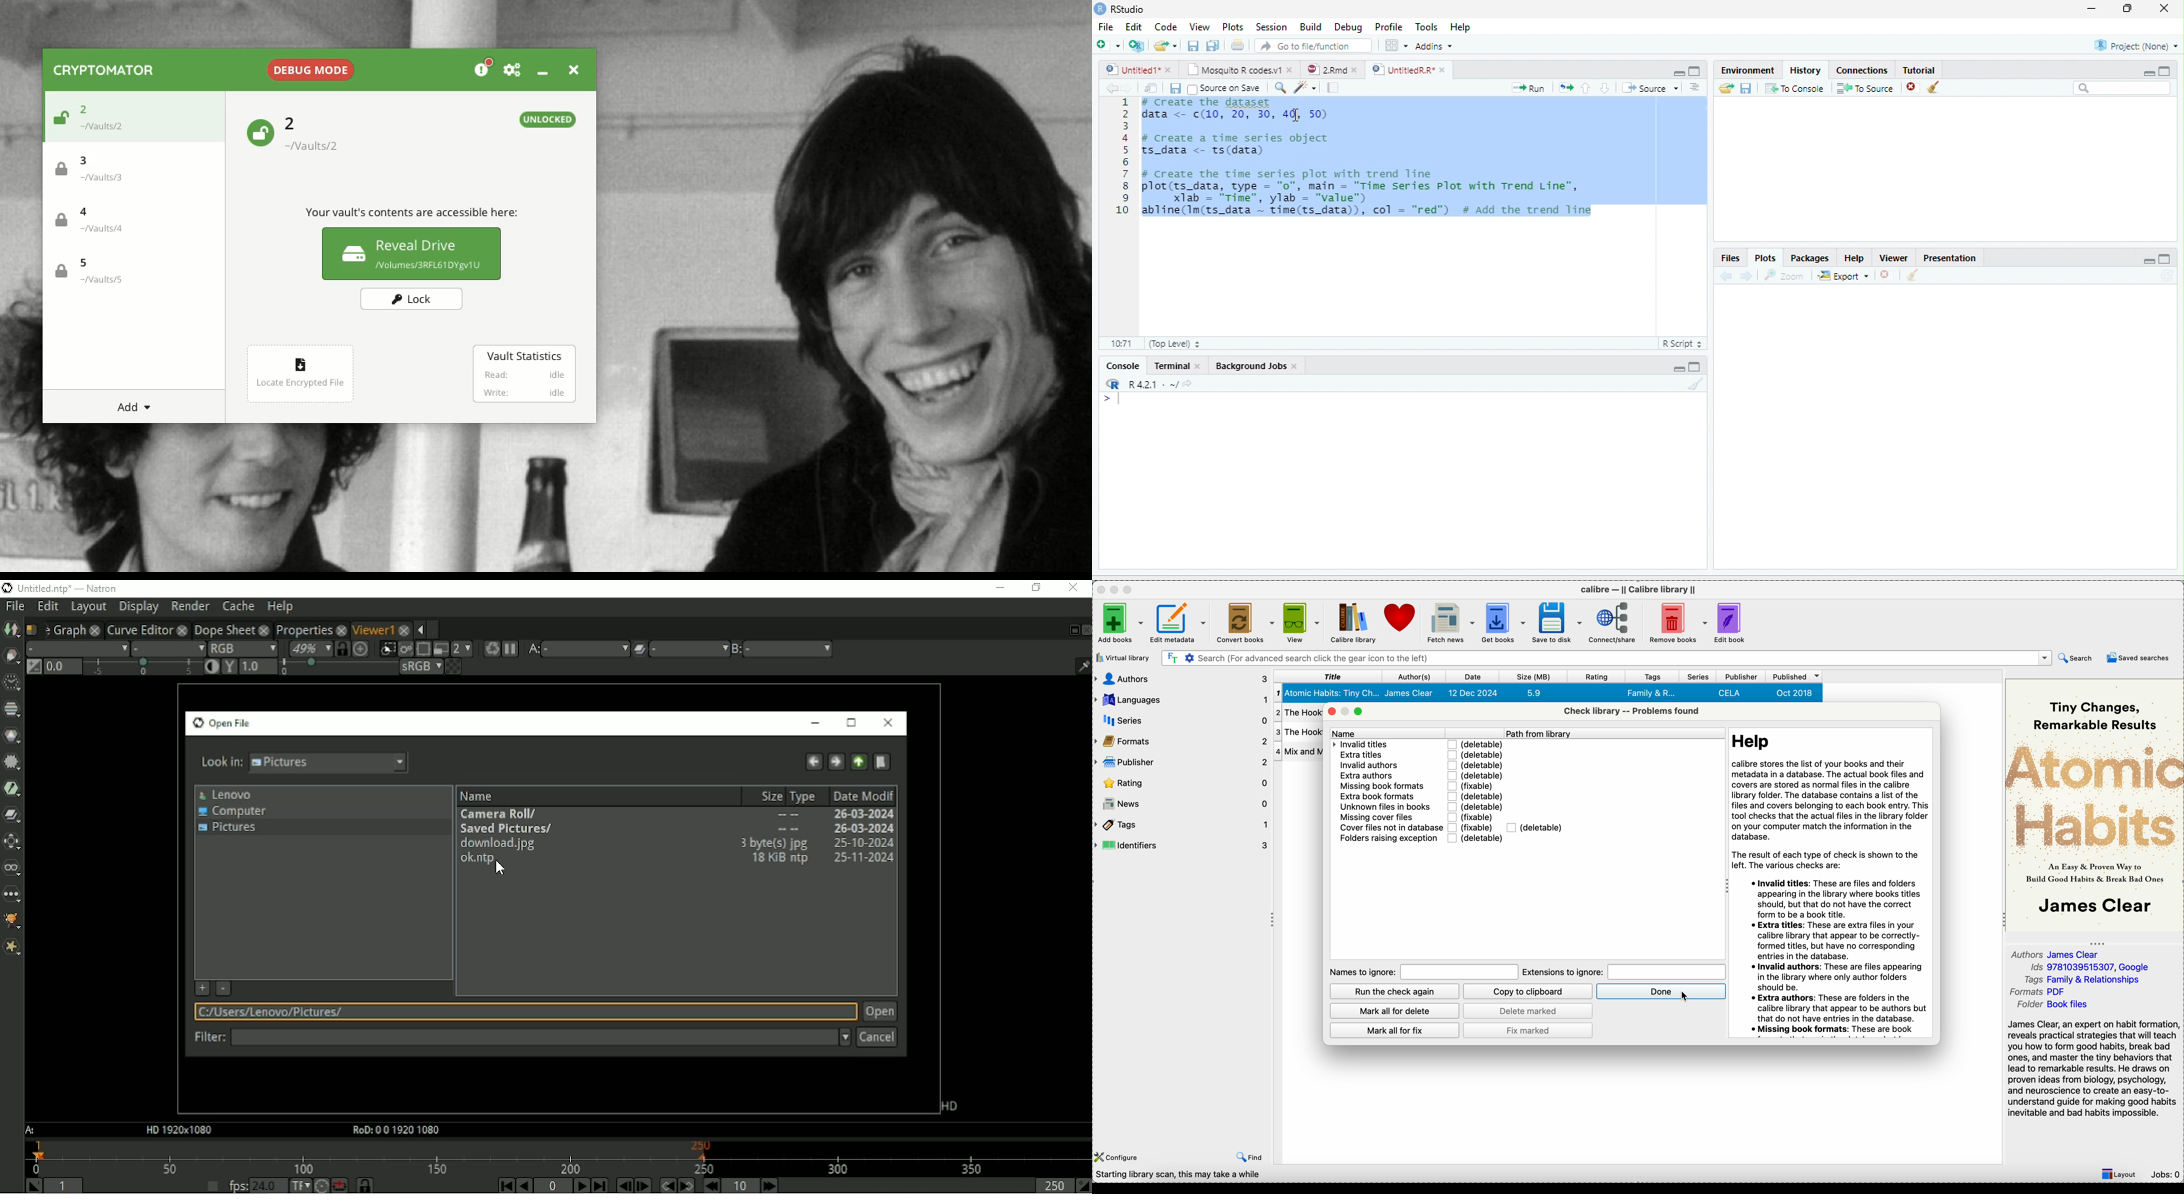 The height and width of the screenshot is (1204, 2184). I want to click on minimize app, so click(1114, 588).